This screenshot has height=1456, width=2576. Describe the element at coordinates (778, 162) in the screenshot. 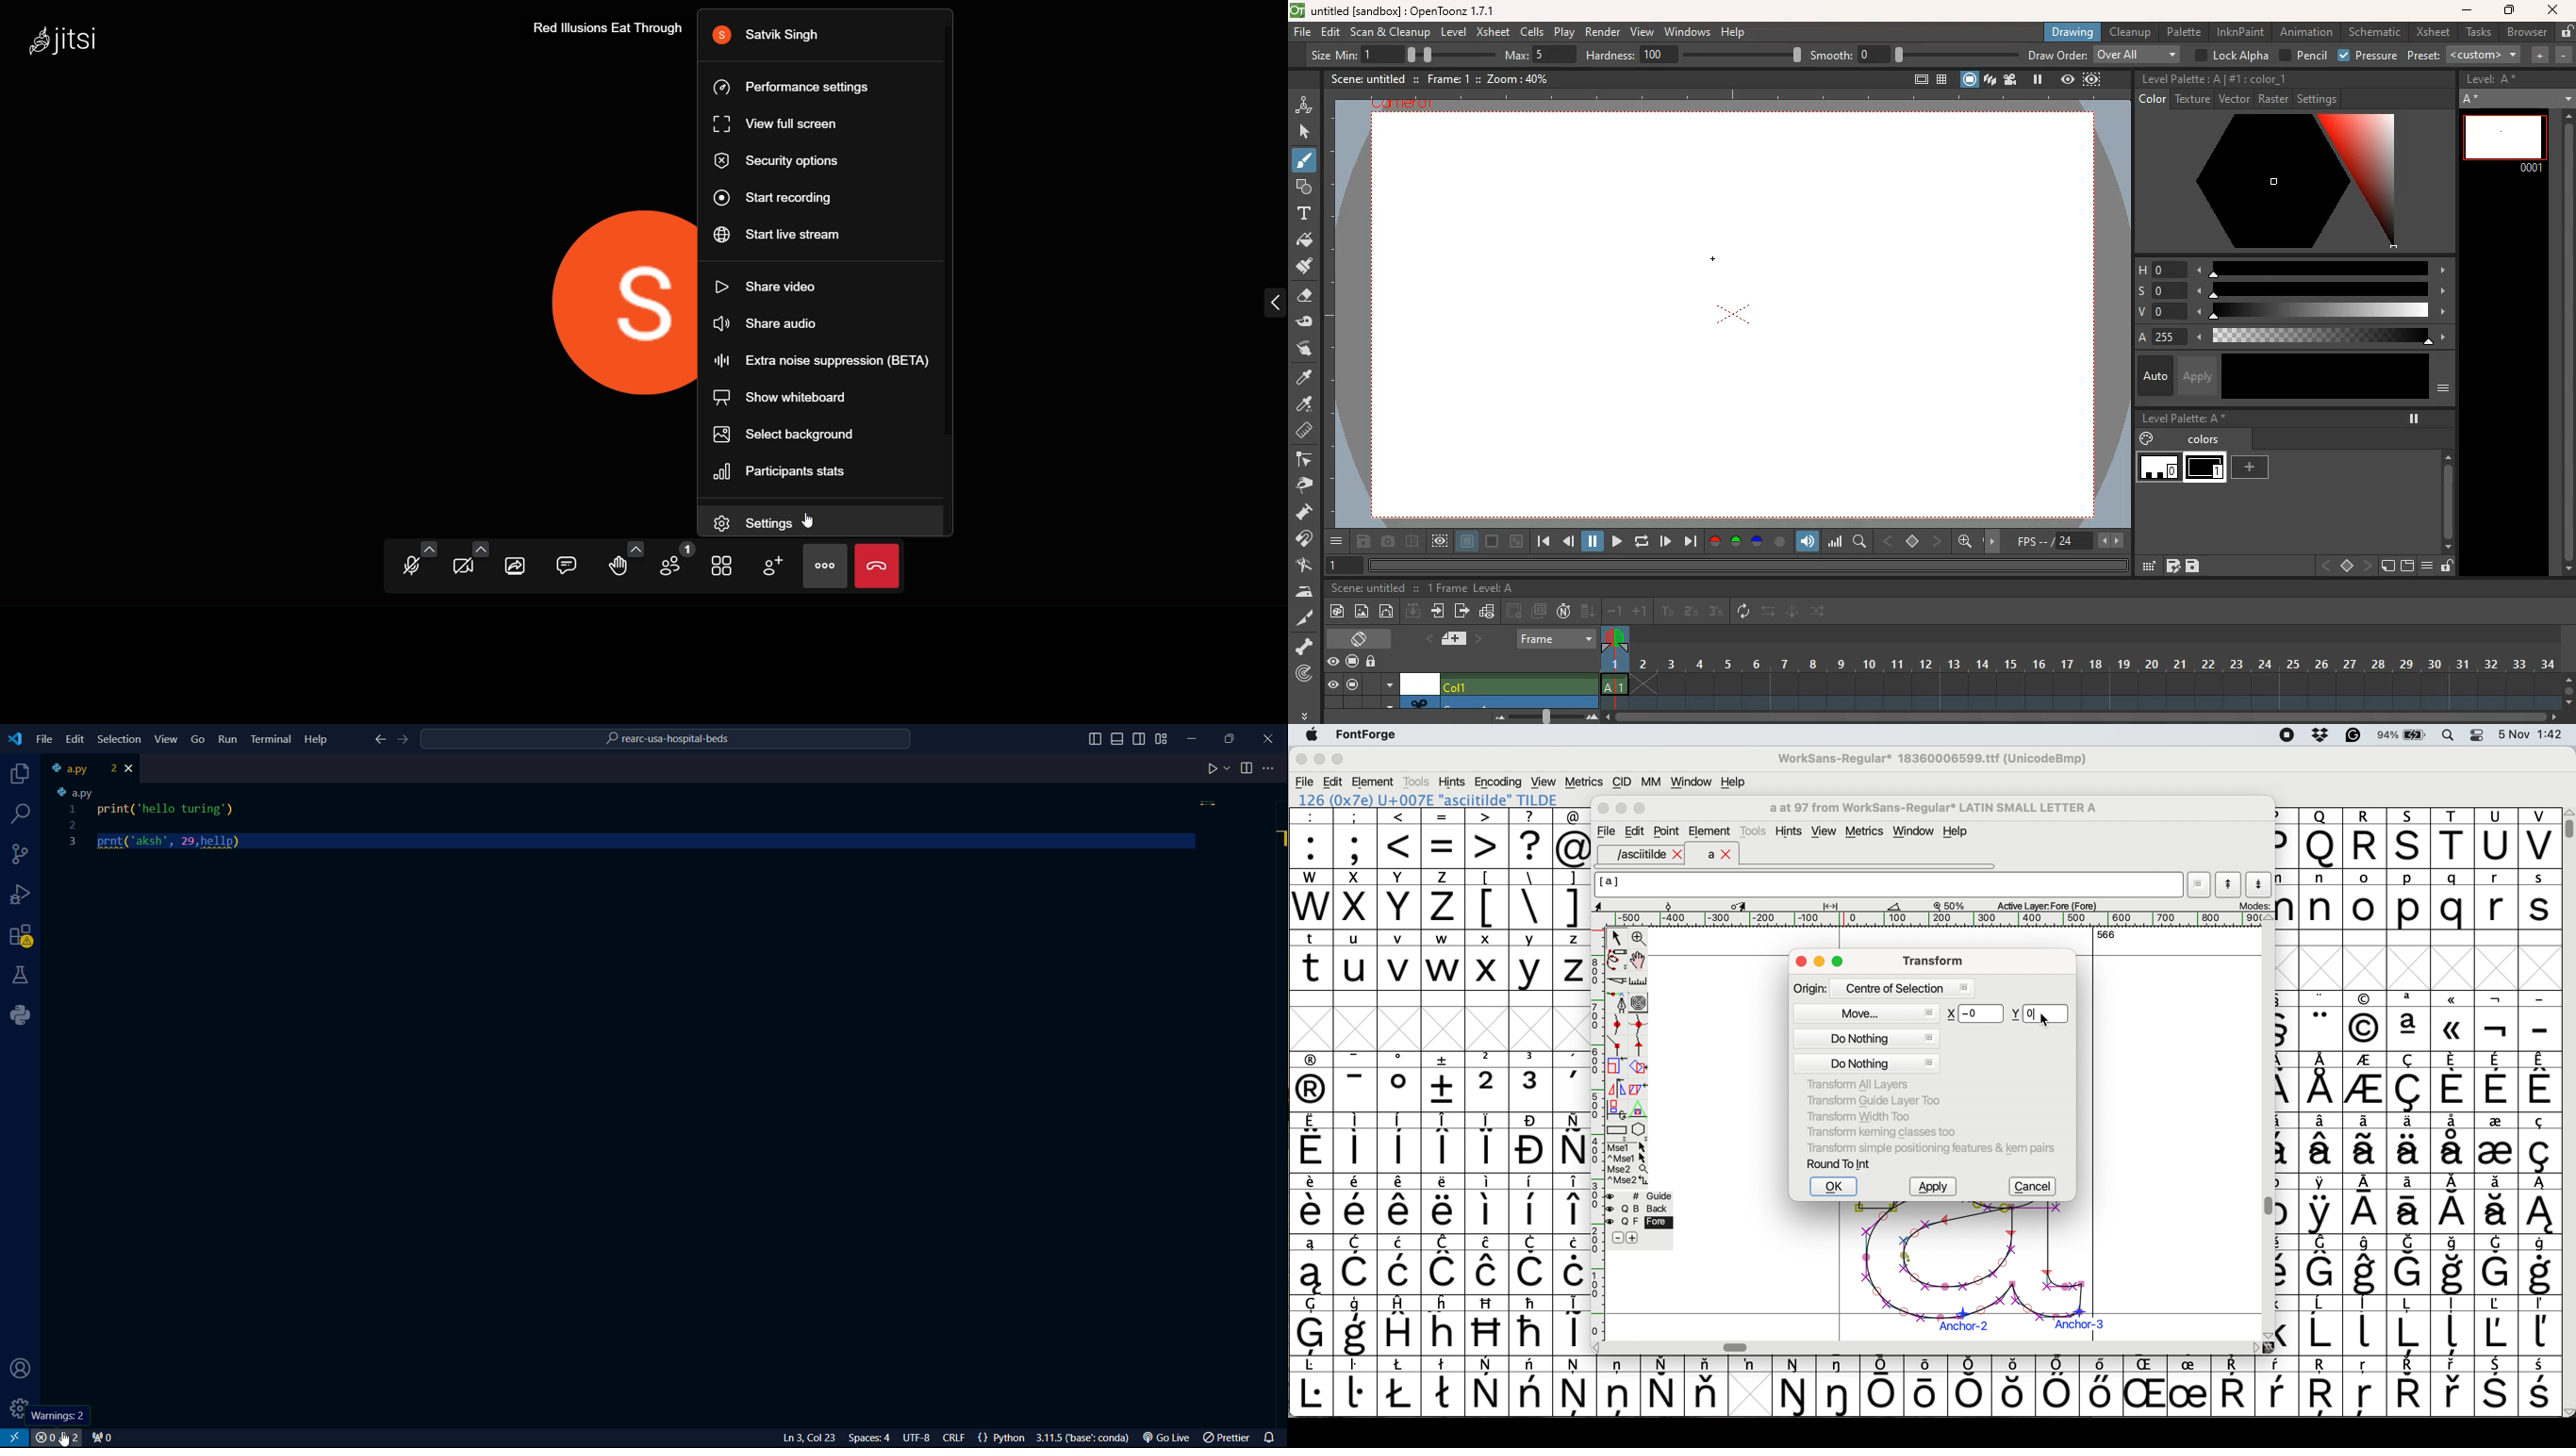

I see `security` at that location.